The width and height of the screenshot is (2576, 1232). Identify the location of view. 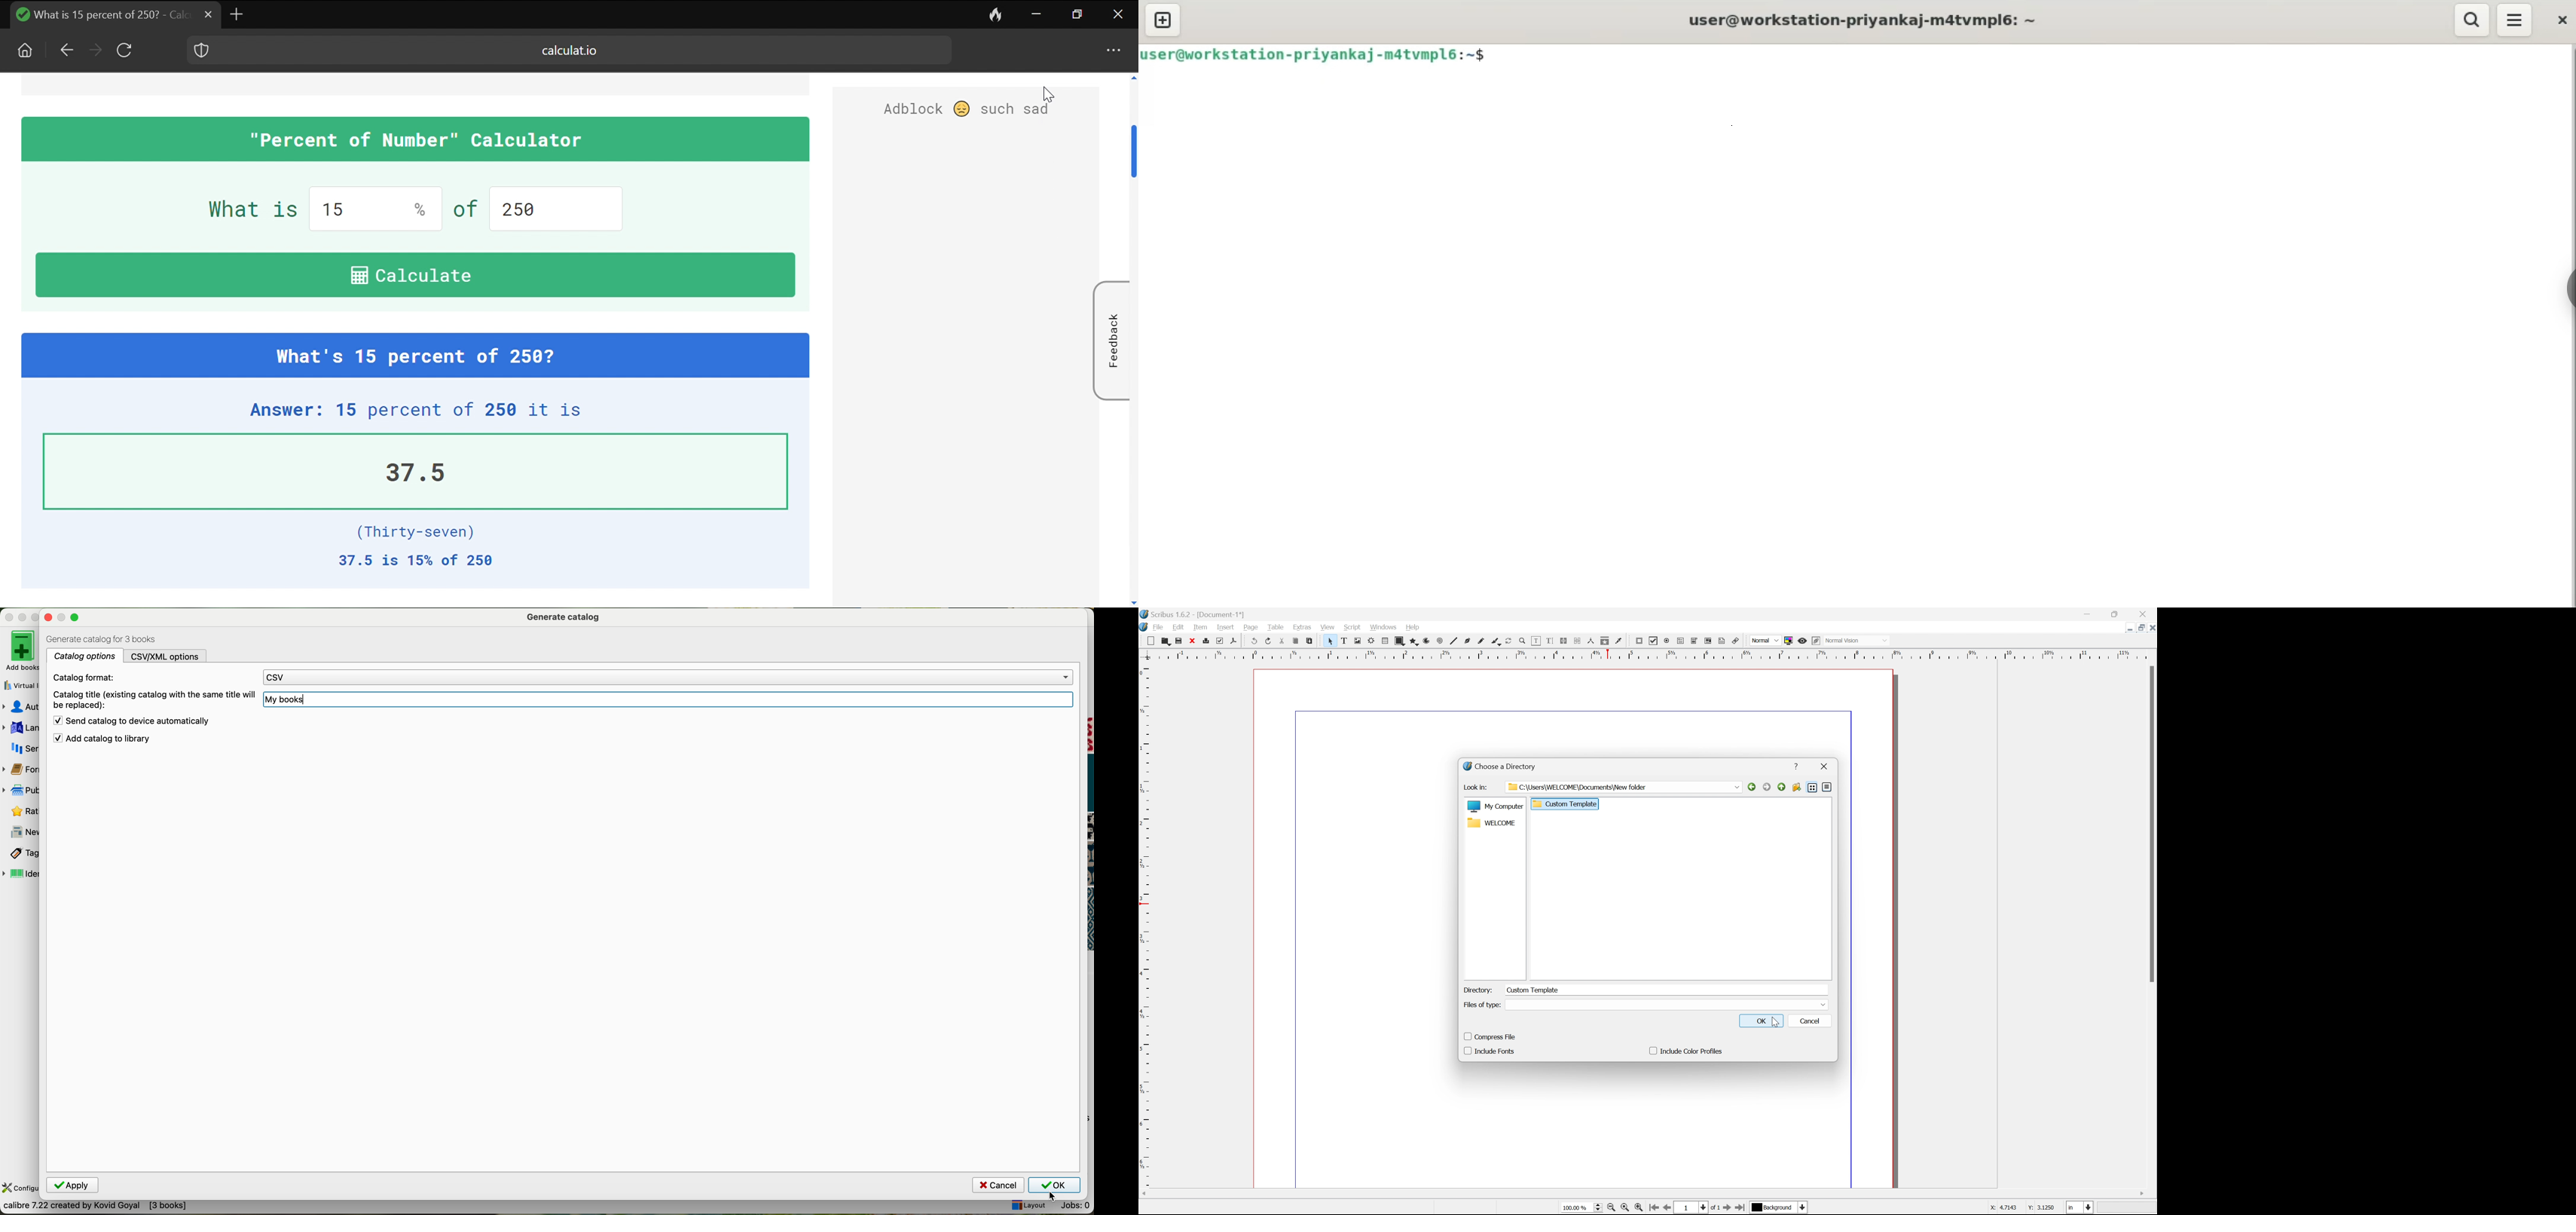
(1329, 626).